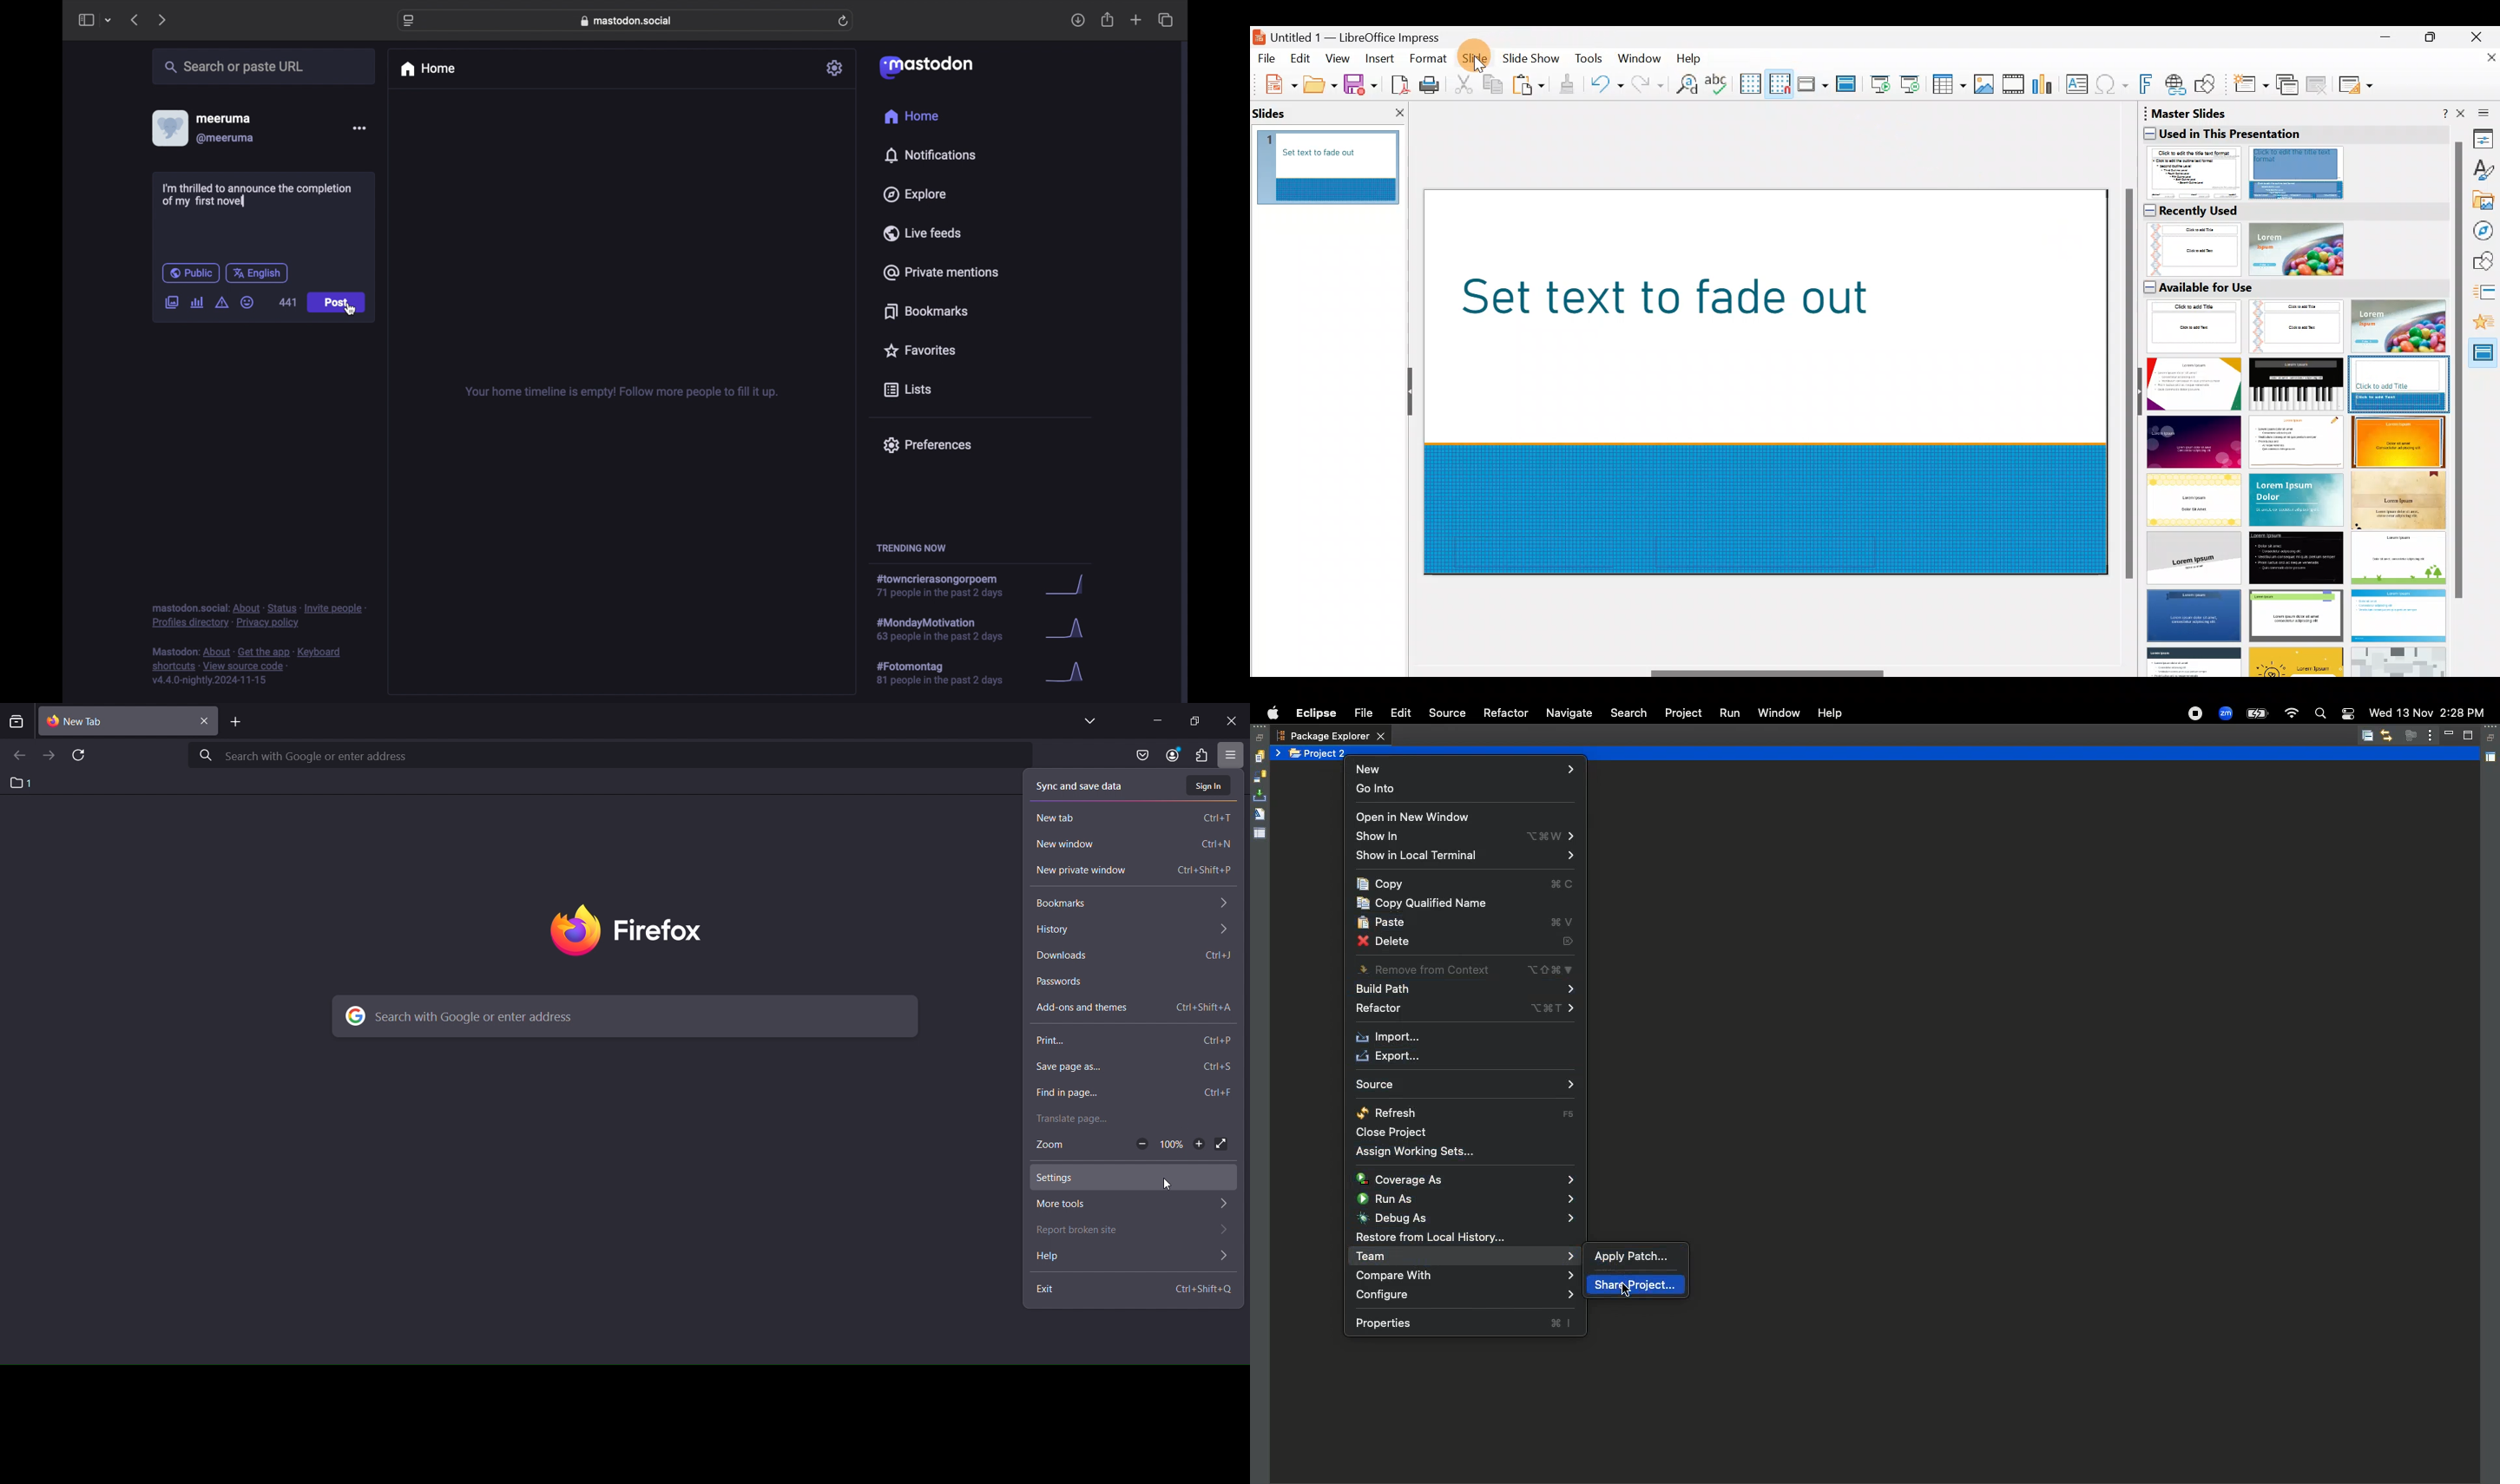 The height and width of the screenshot is (1484, 2520). Describe the element at coordinates (1137, 1231) in the screenshot. I see `report broken site` at that location.